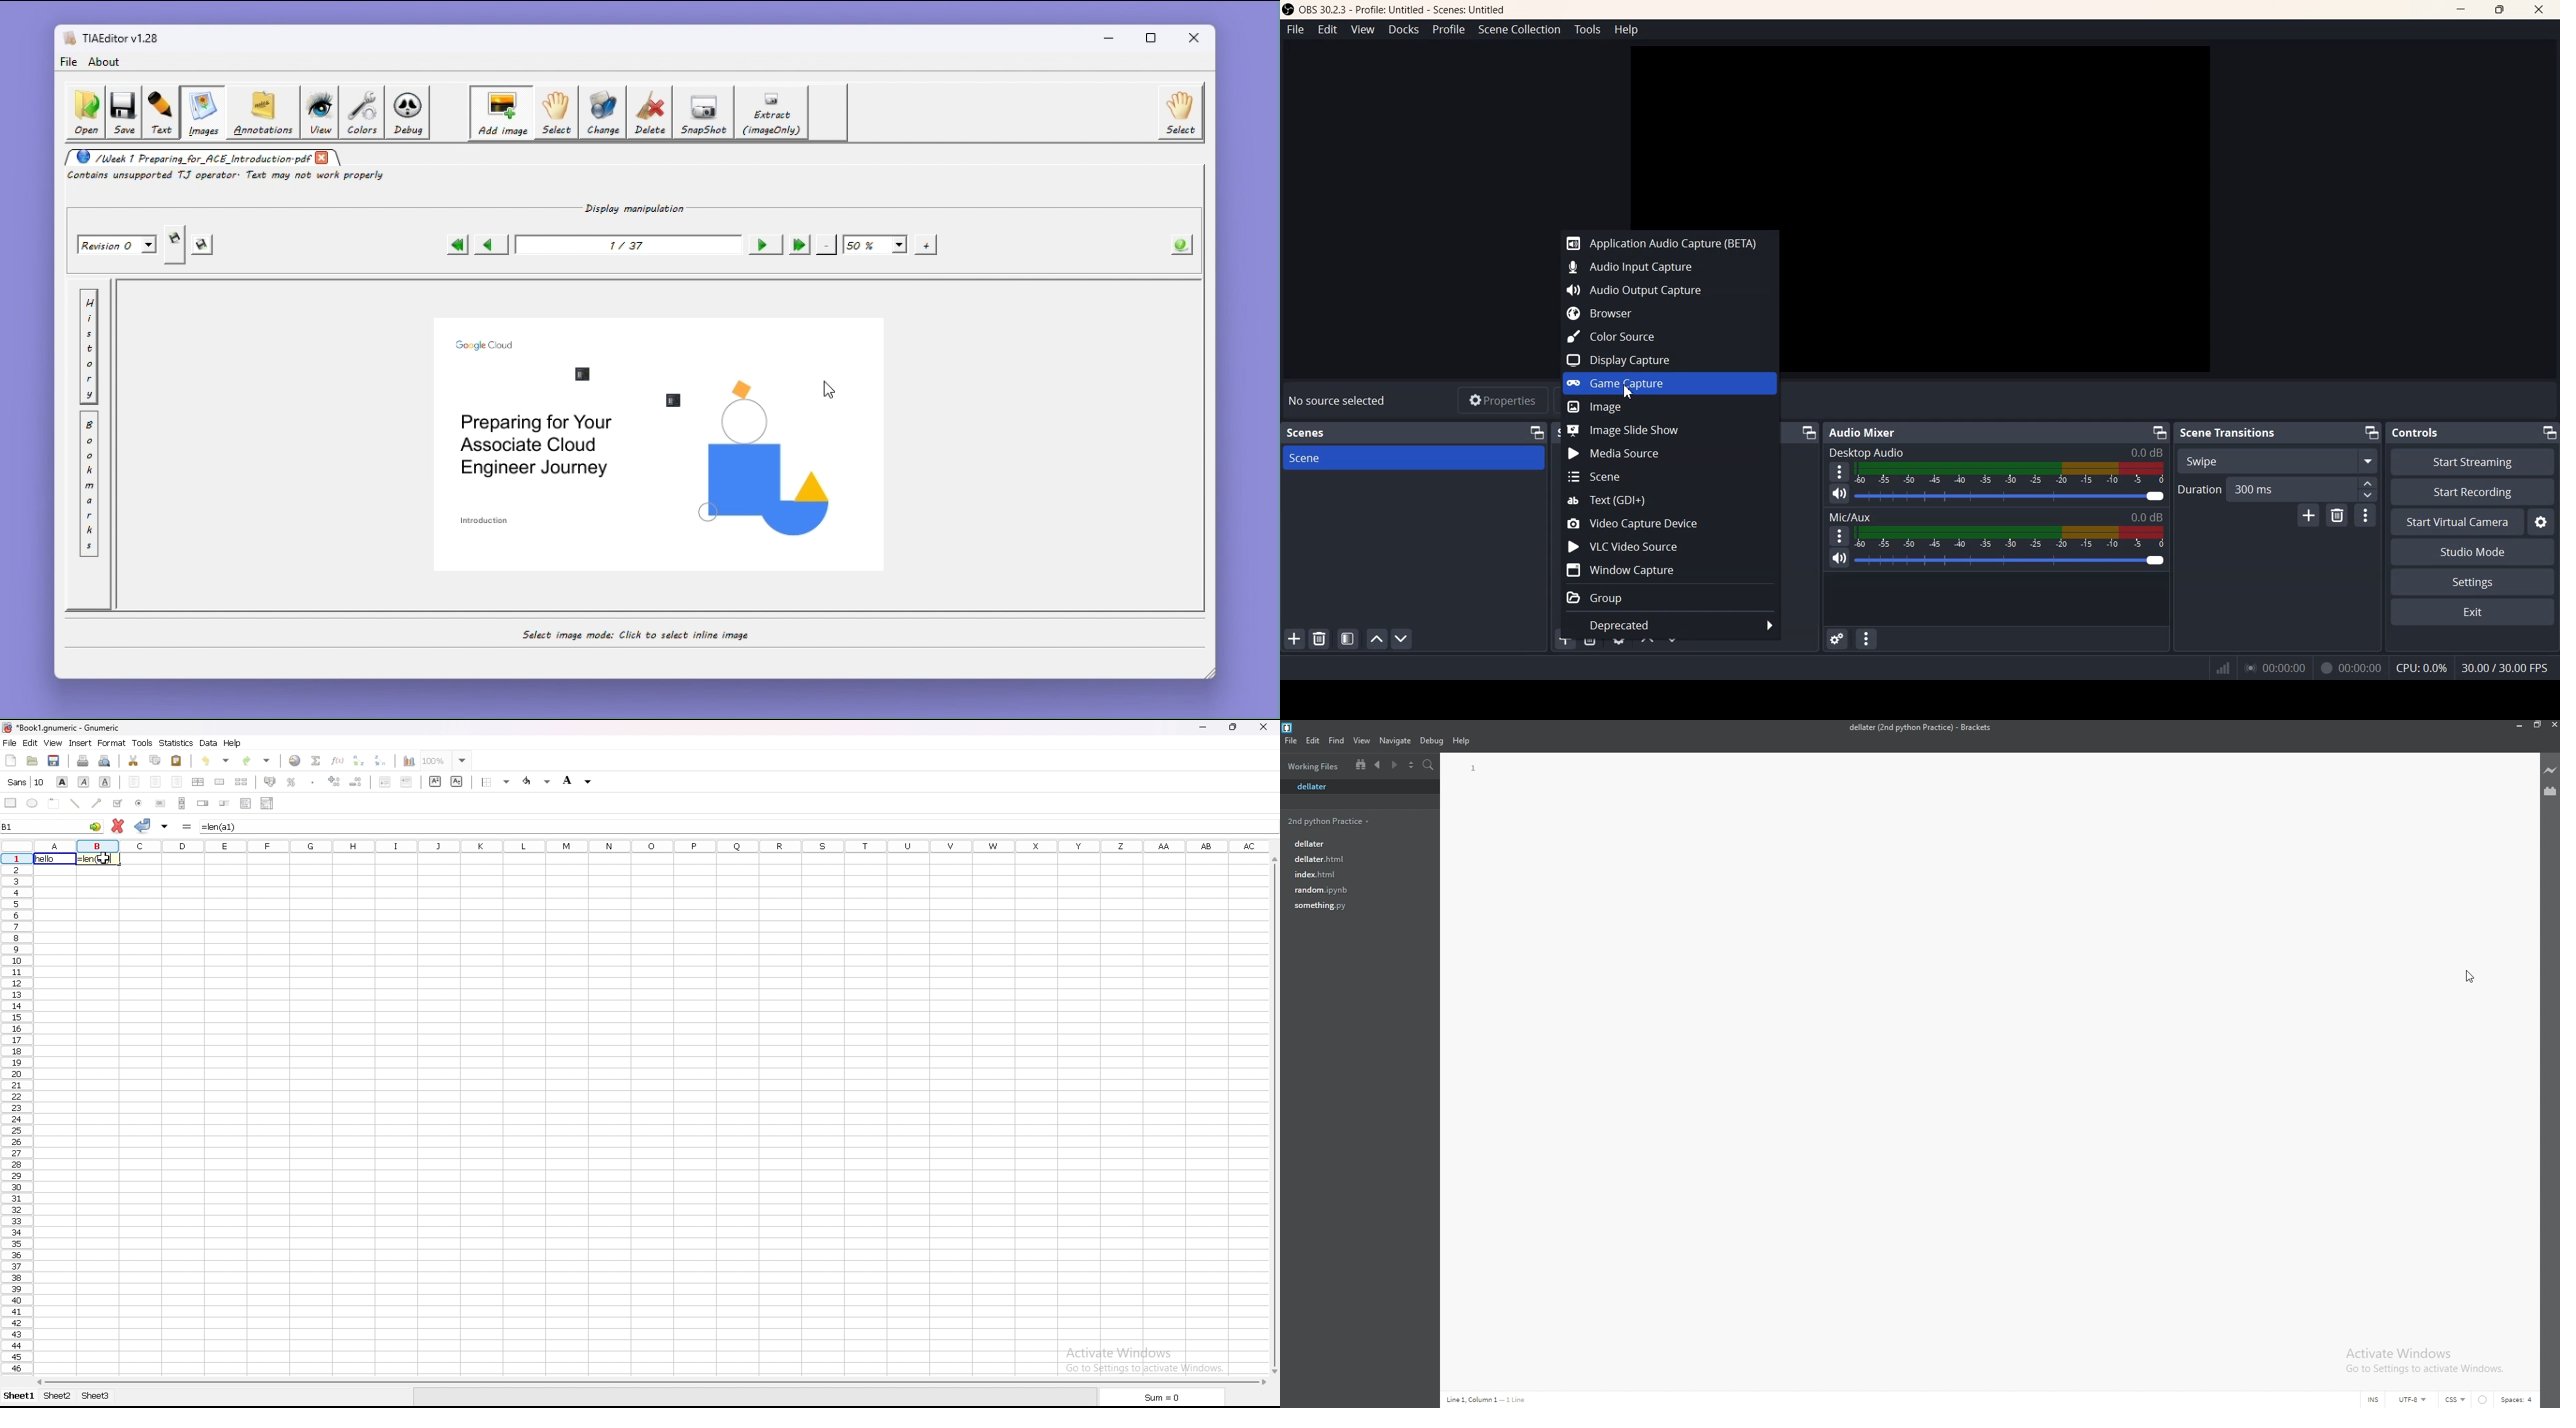 The image size is (2576, 1428). I want to click on scroll bar, so click(653, 1383).